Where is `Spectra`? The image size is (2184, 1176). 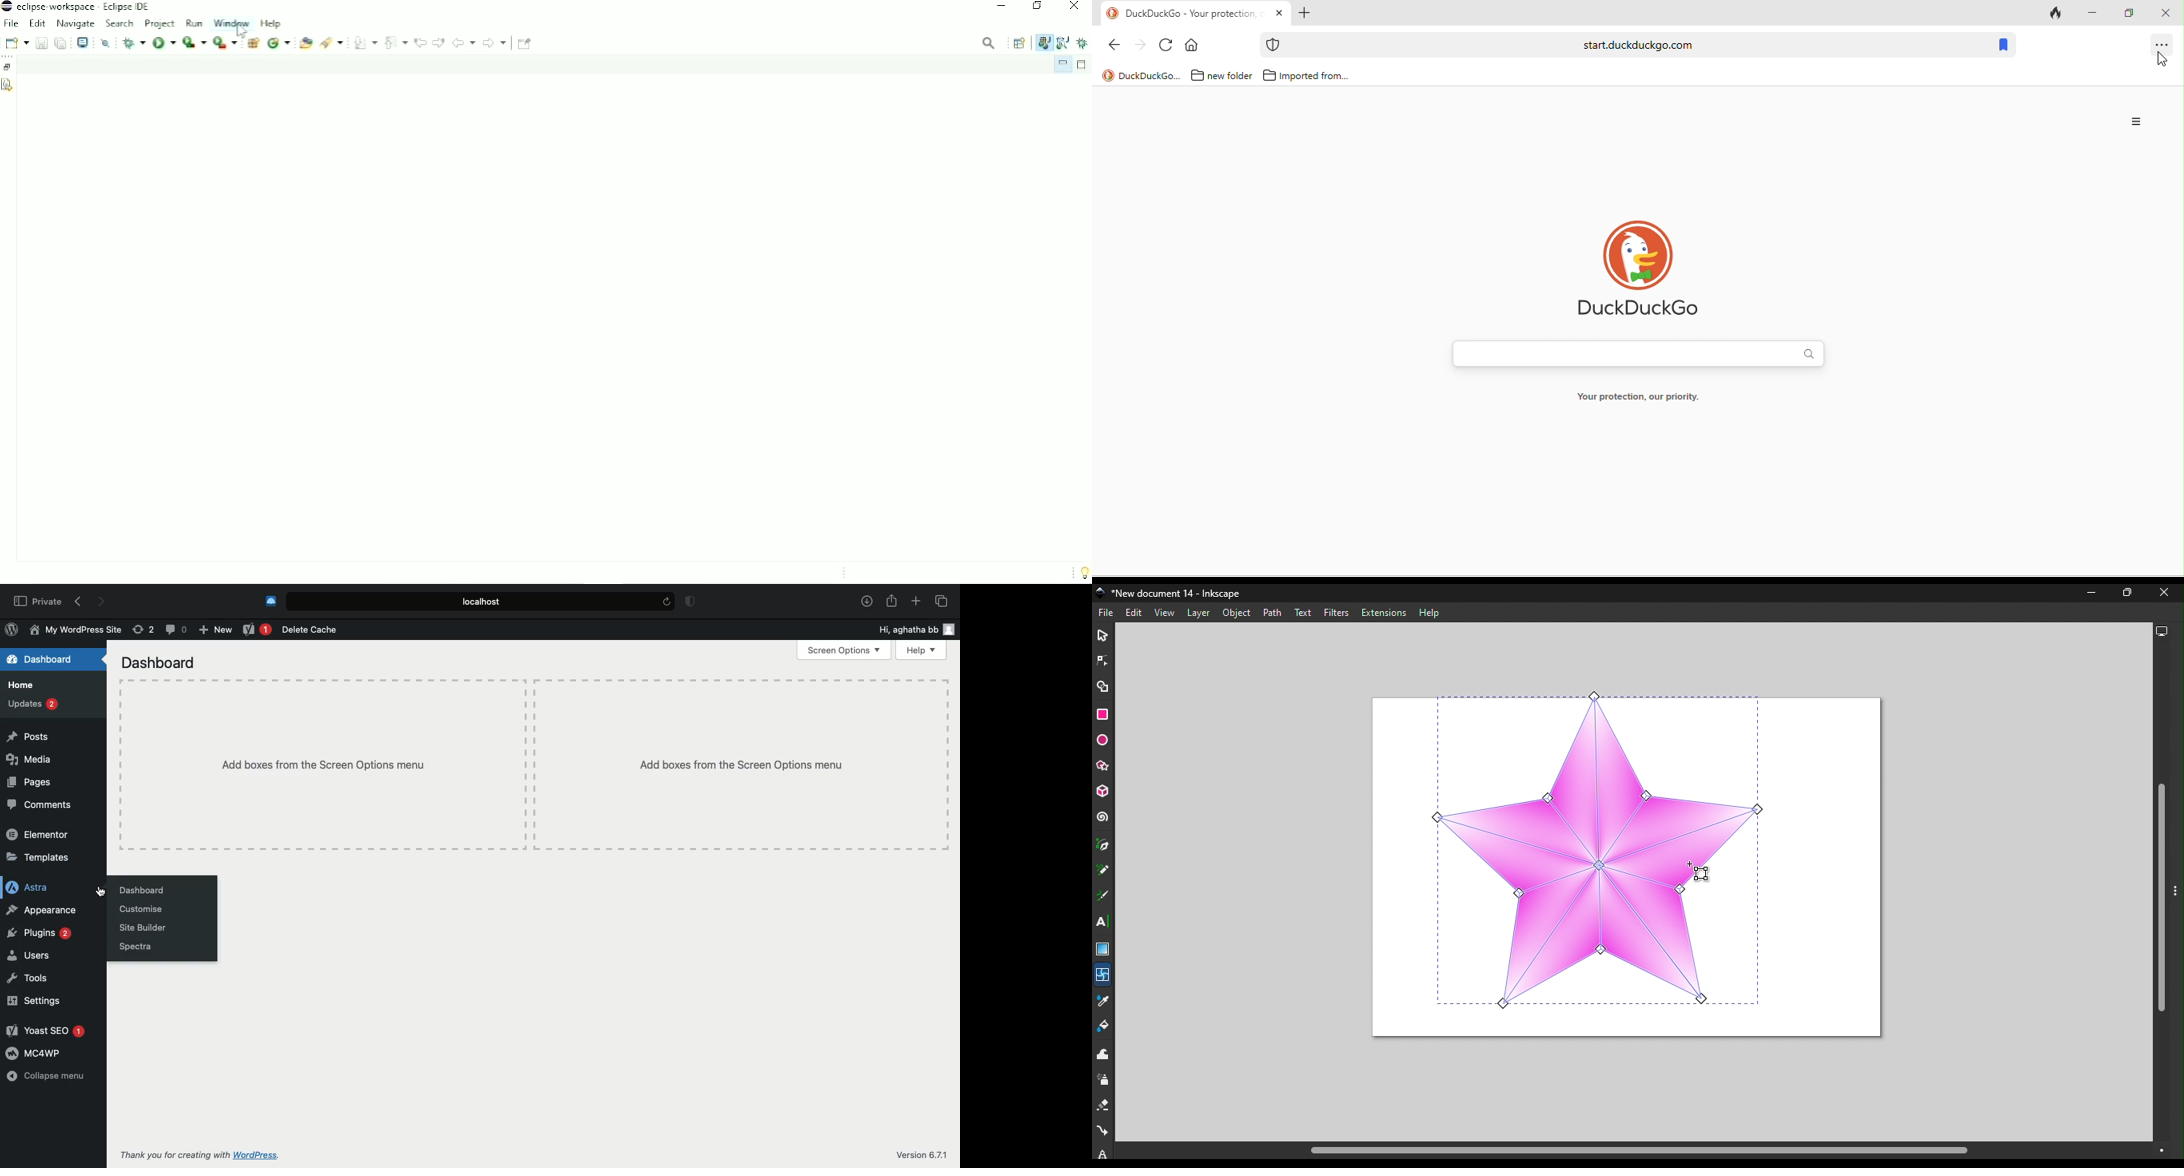
Spectra is located at coordinates (138, 947).